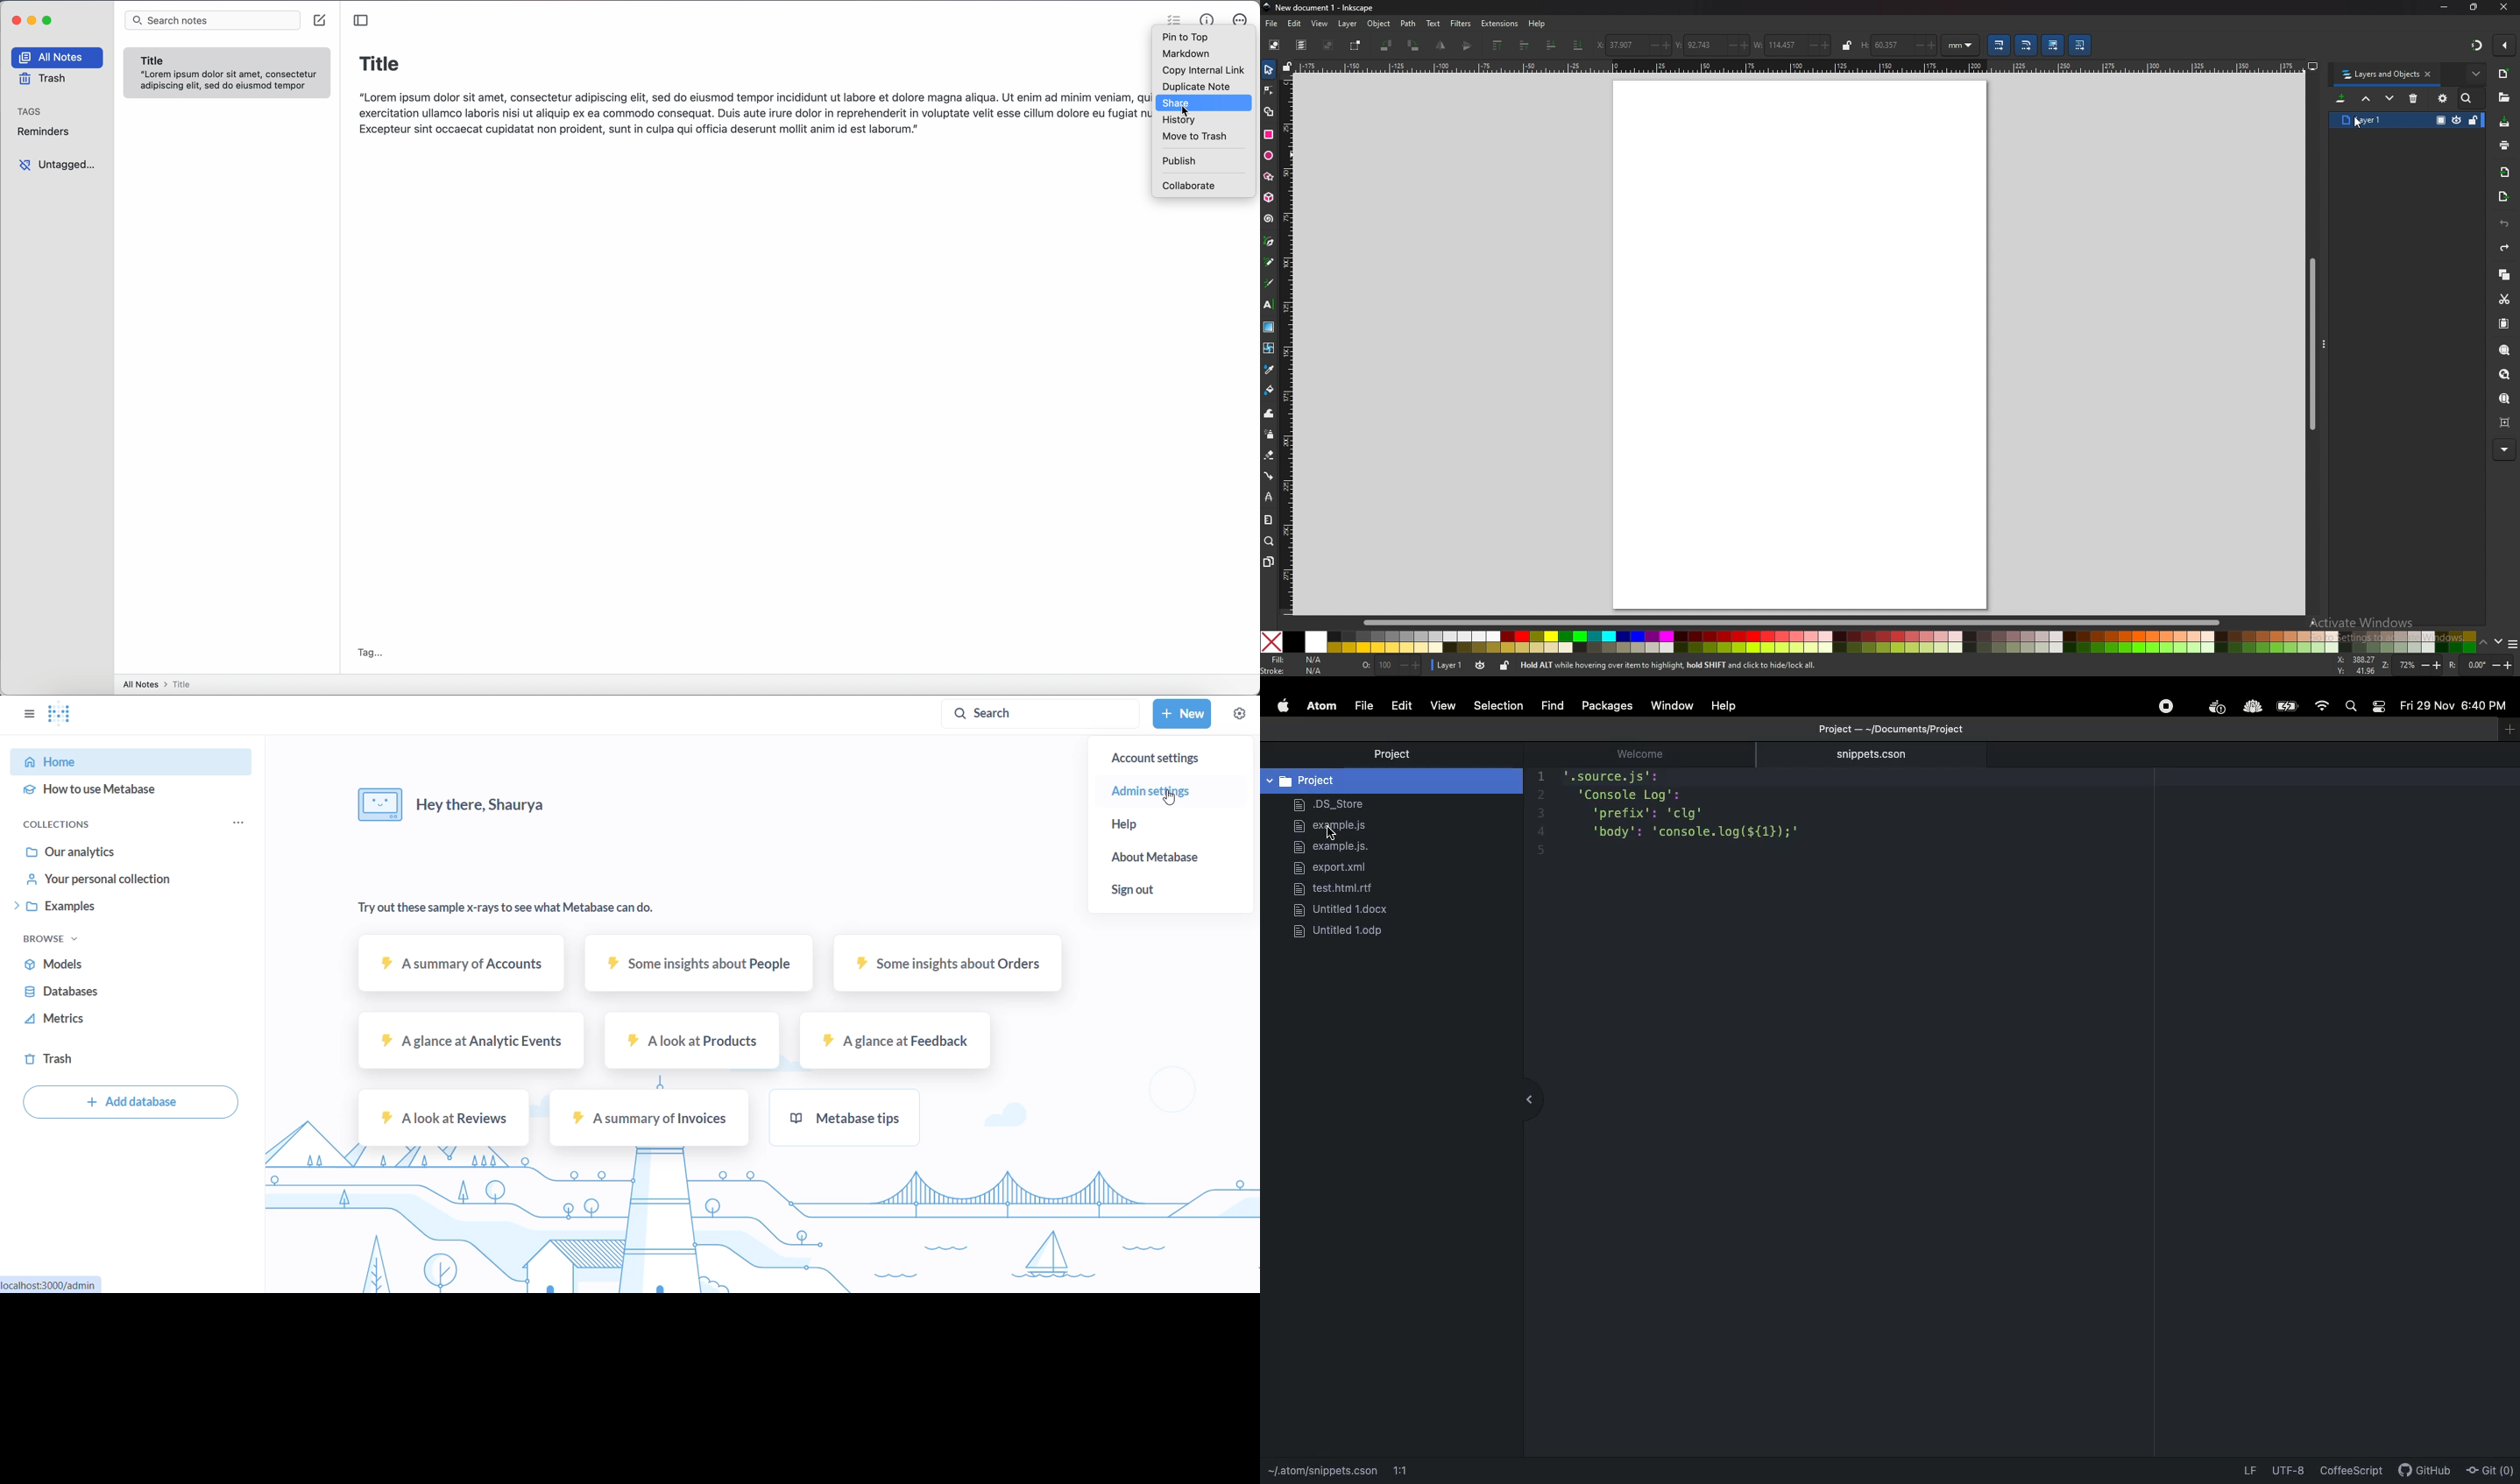 This screenshot has height=1484, width=2520. Describe the element at coordinates (1207, 17) in the screenshot. I see `metrics` at that location.